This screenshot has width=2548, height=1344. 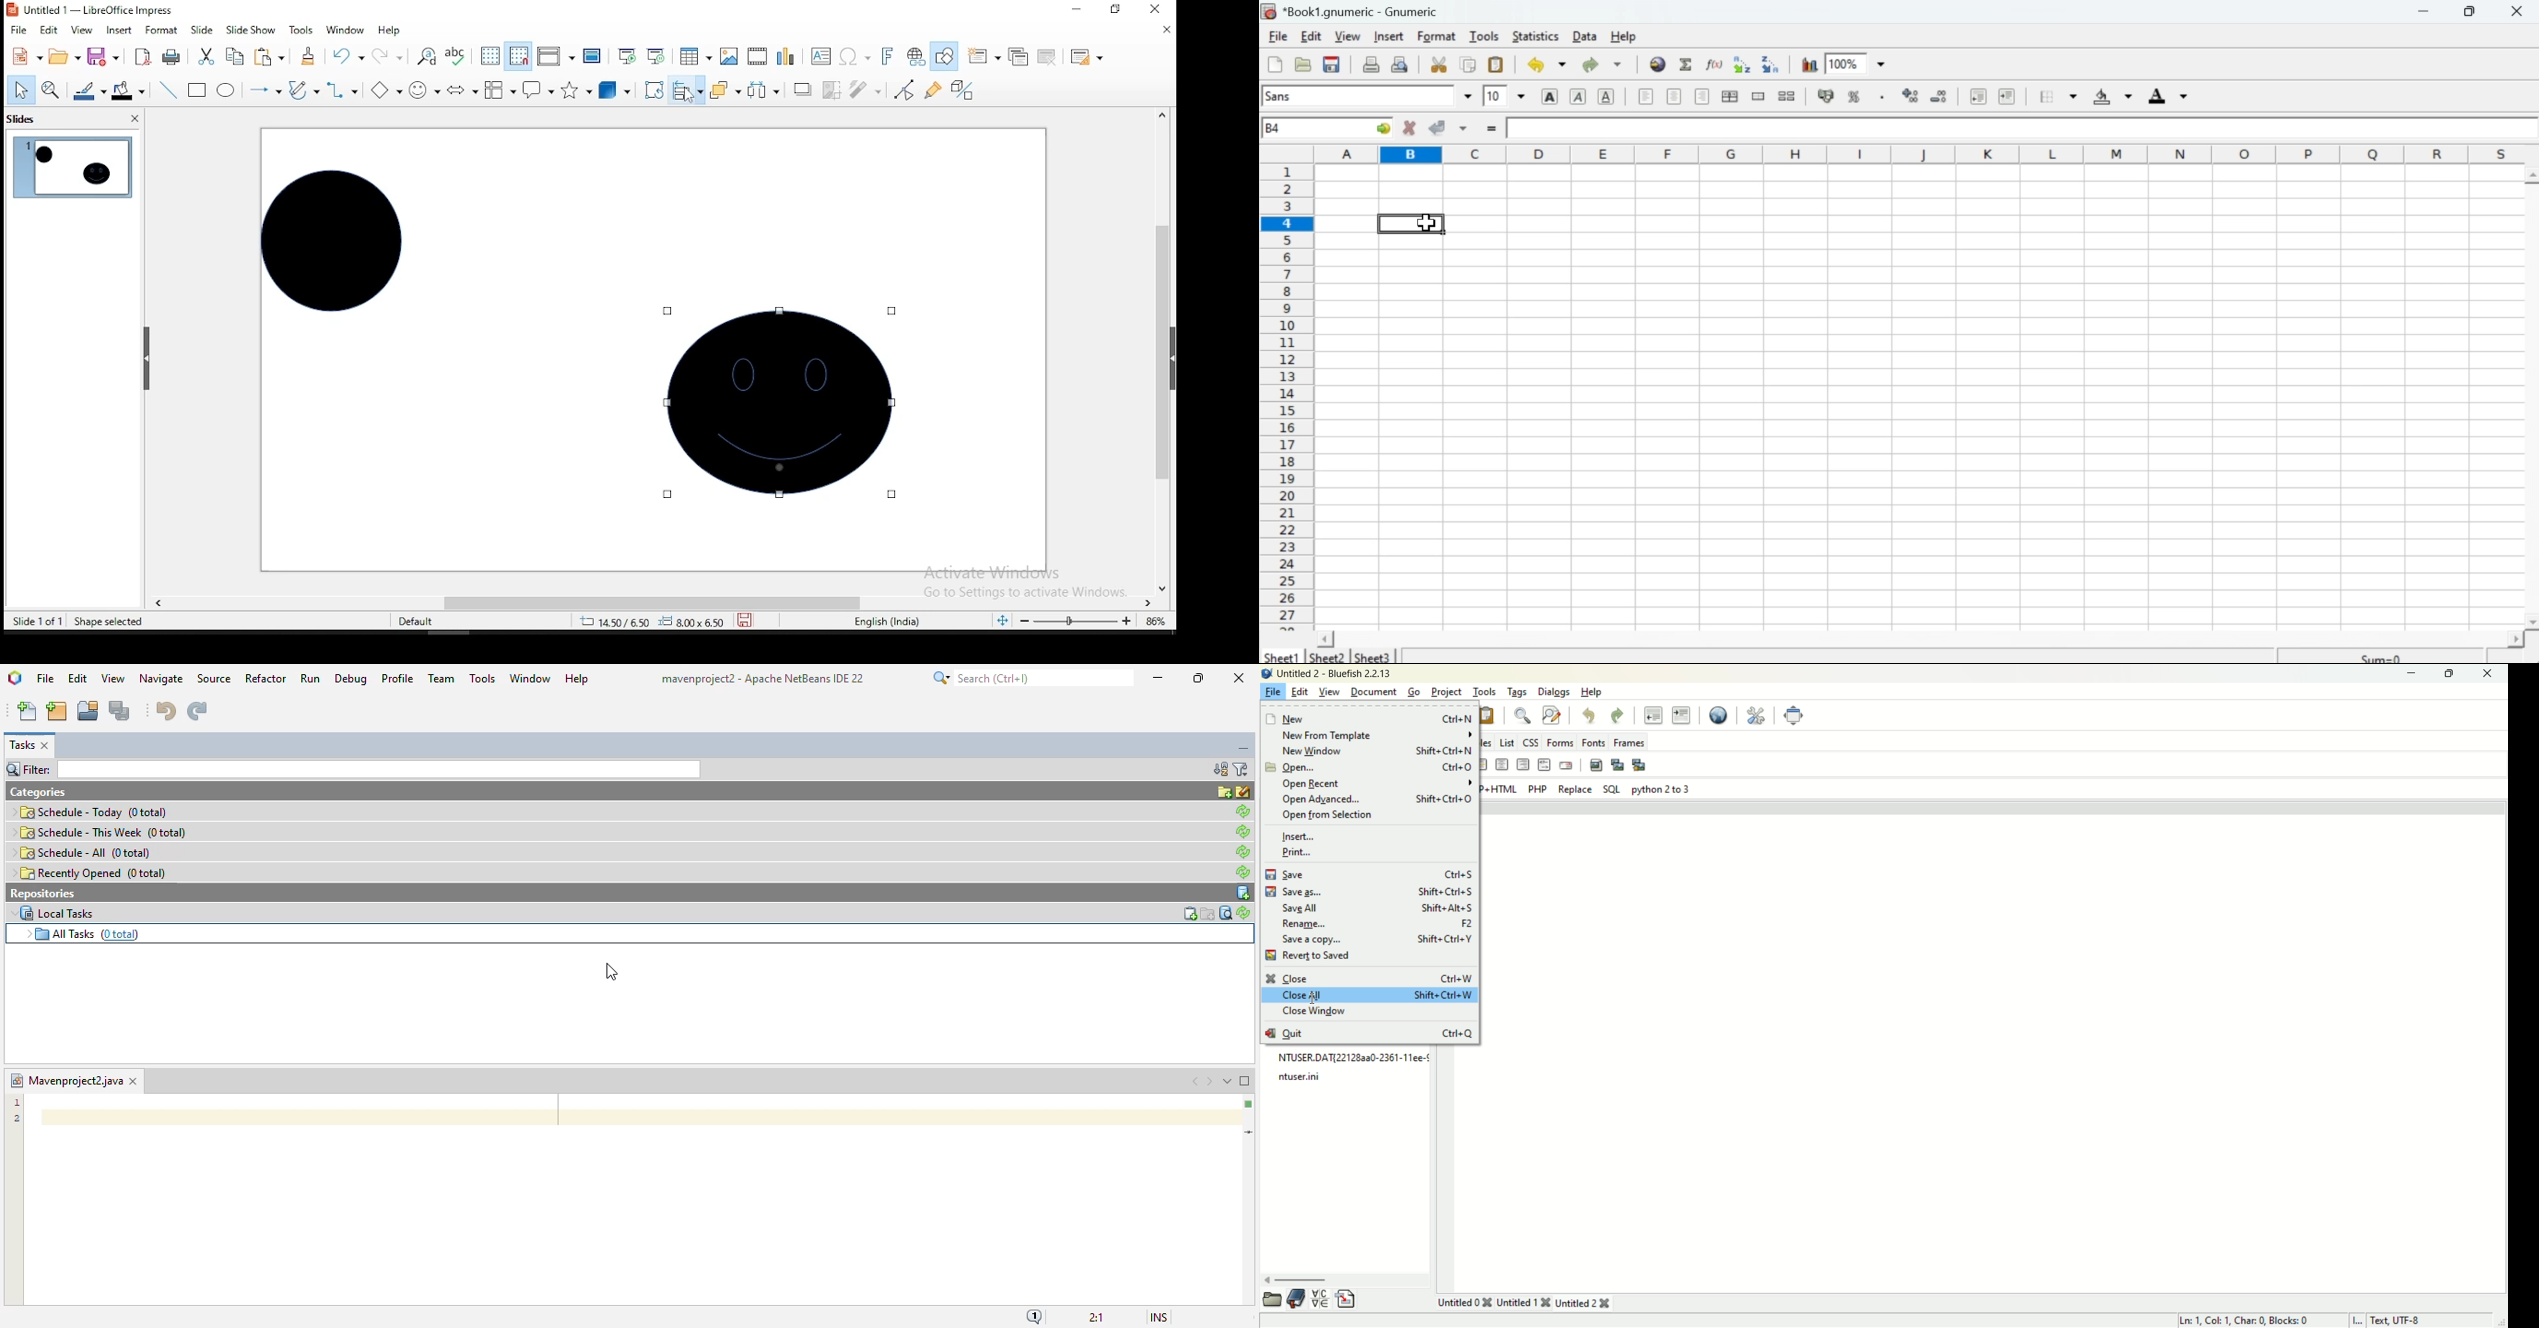 I want to click on new, so click(x=1367, y=717).